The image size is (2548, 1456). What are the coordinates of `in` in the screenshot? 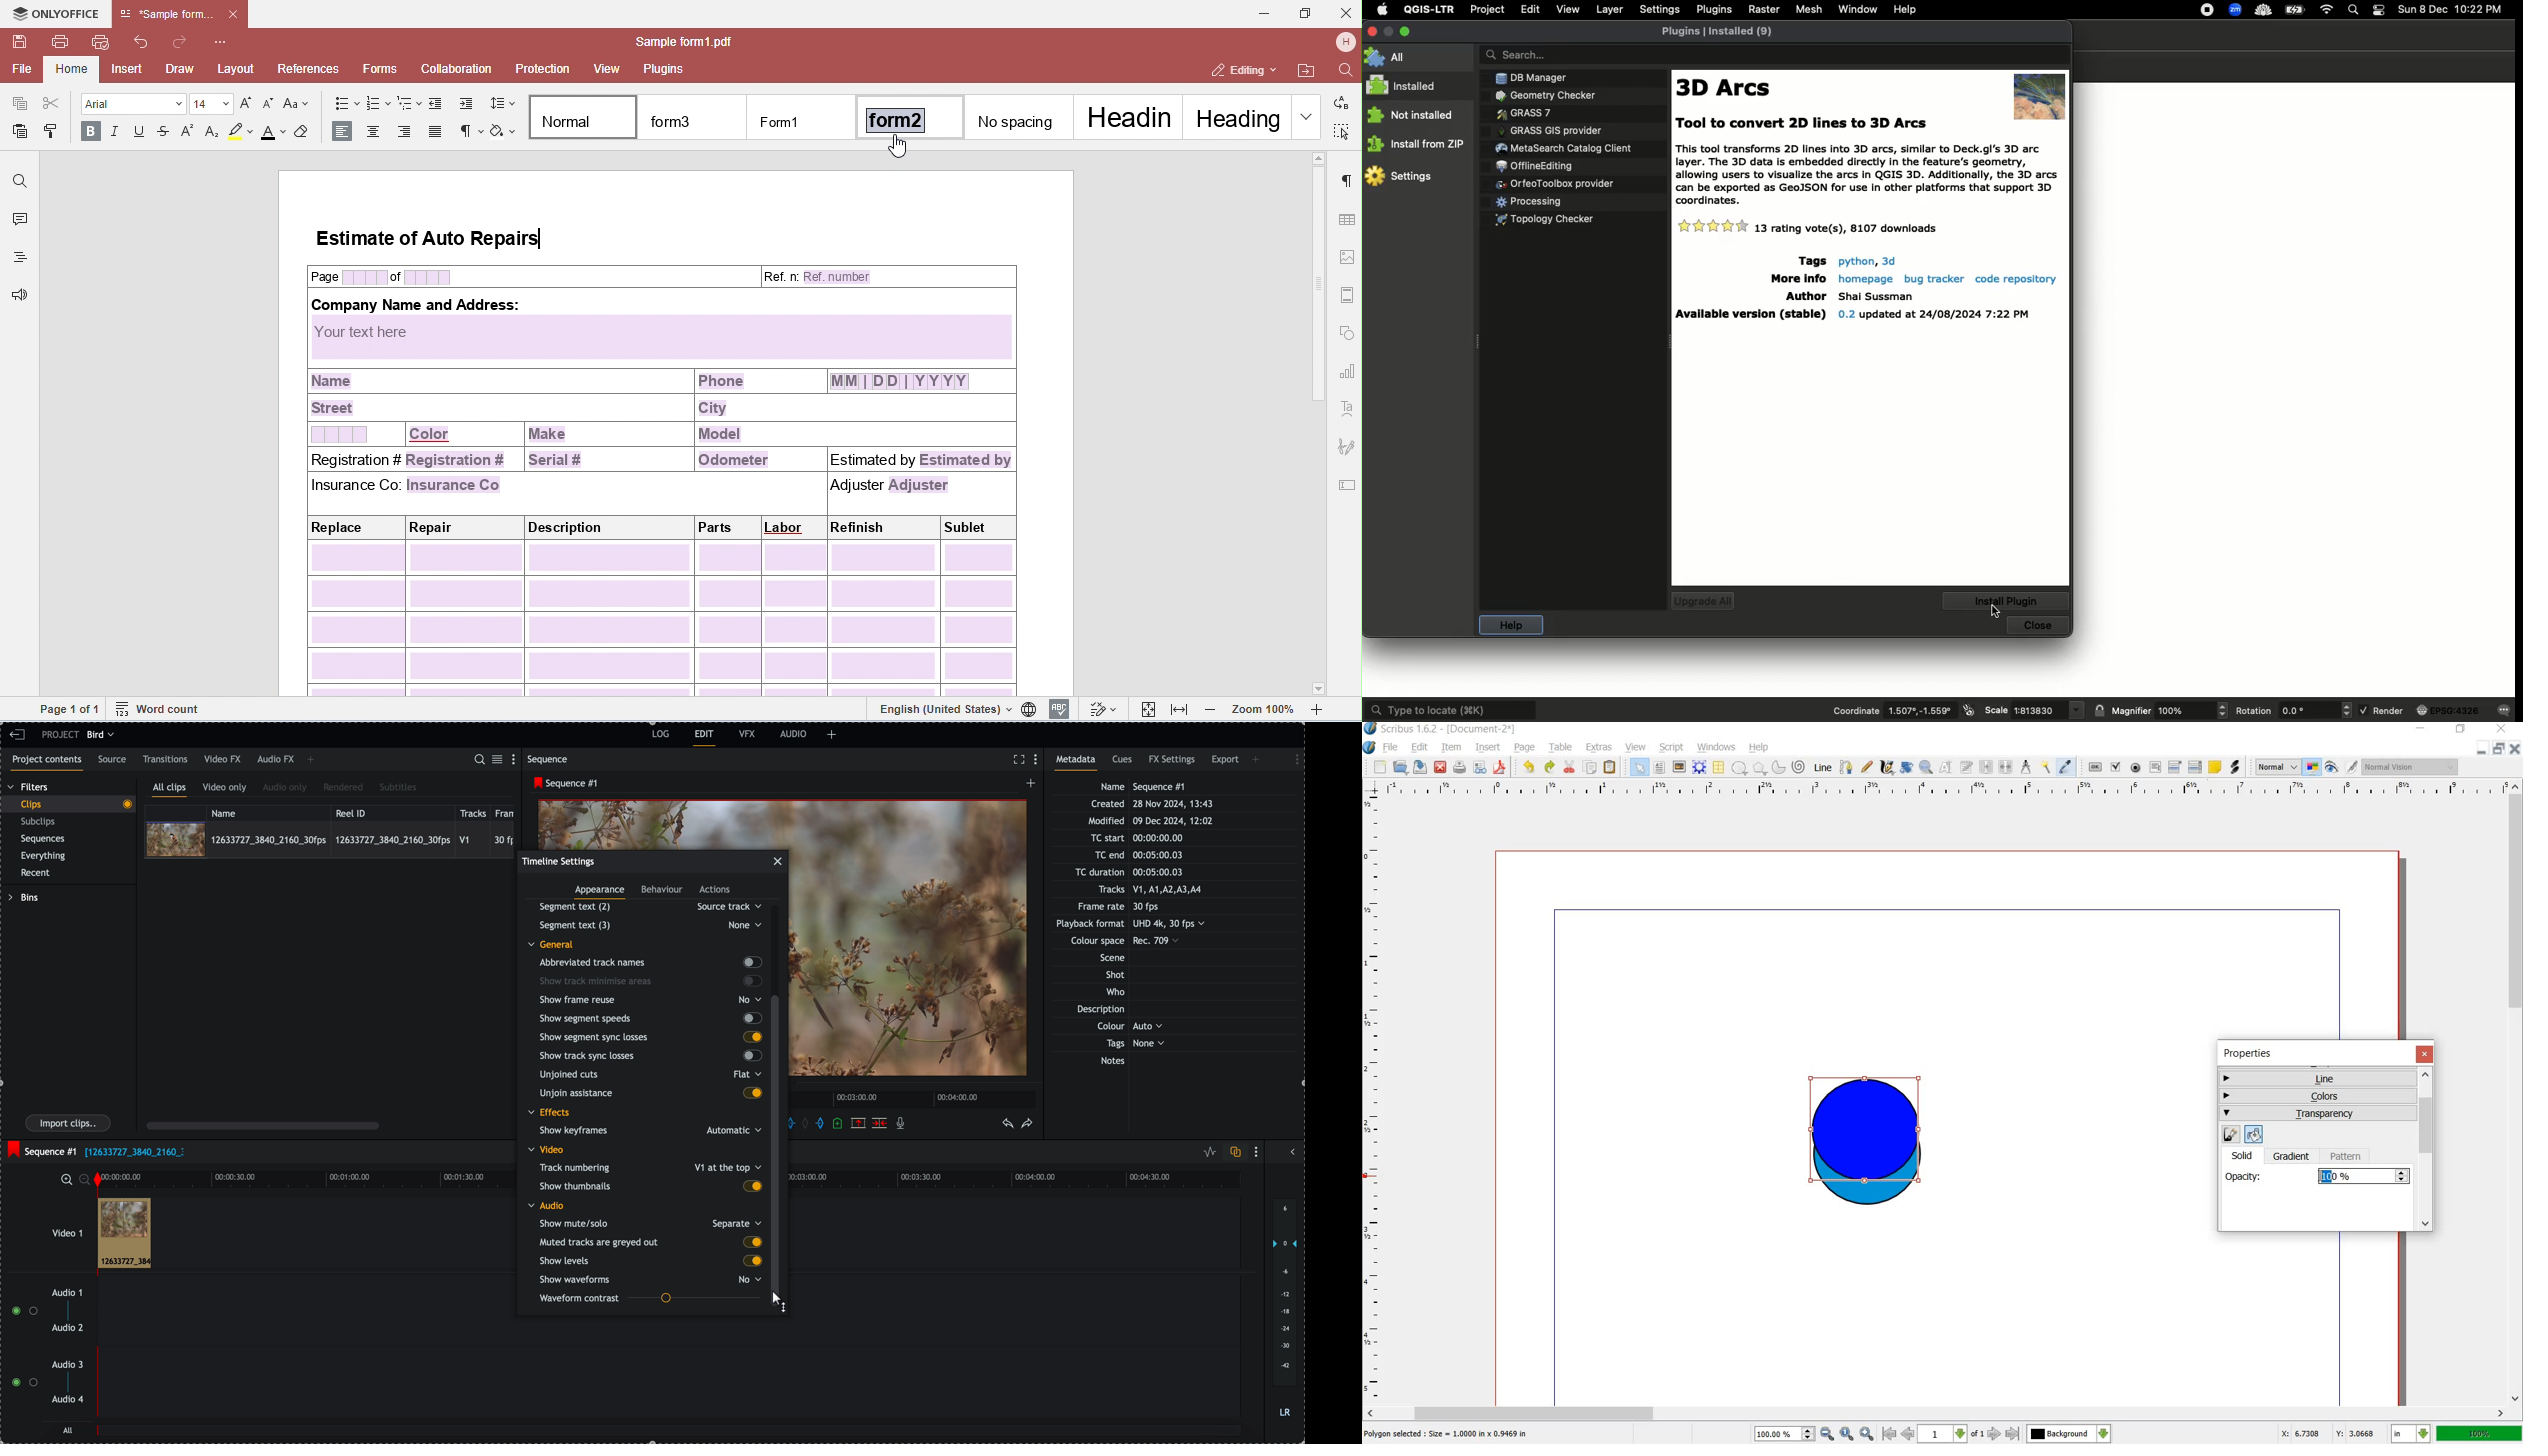 It's located at (2410, 1434).